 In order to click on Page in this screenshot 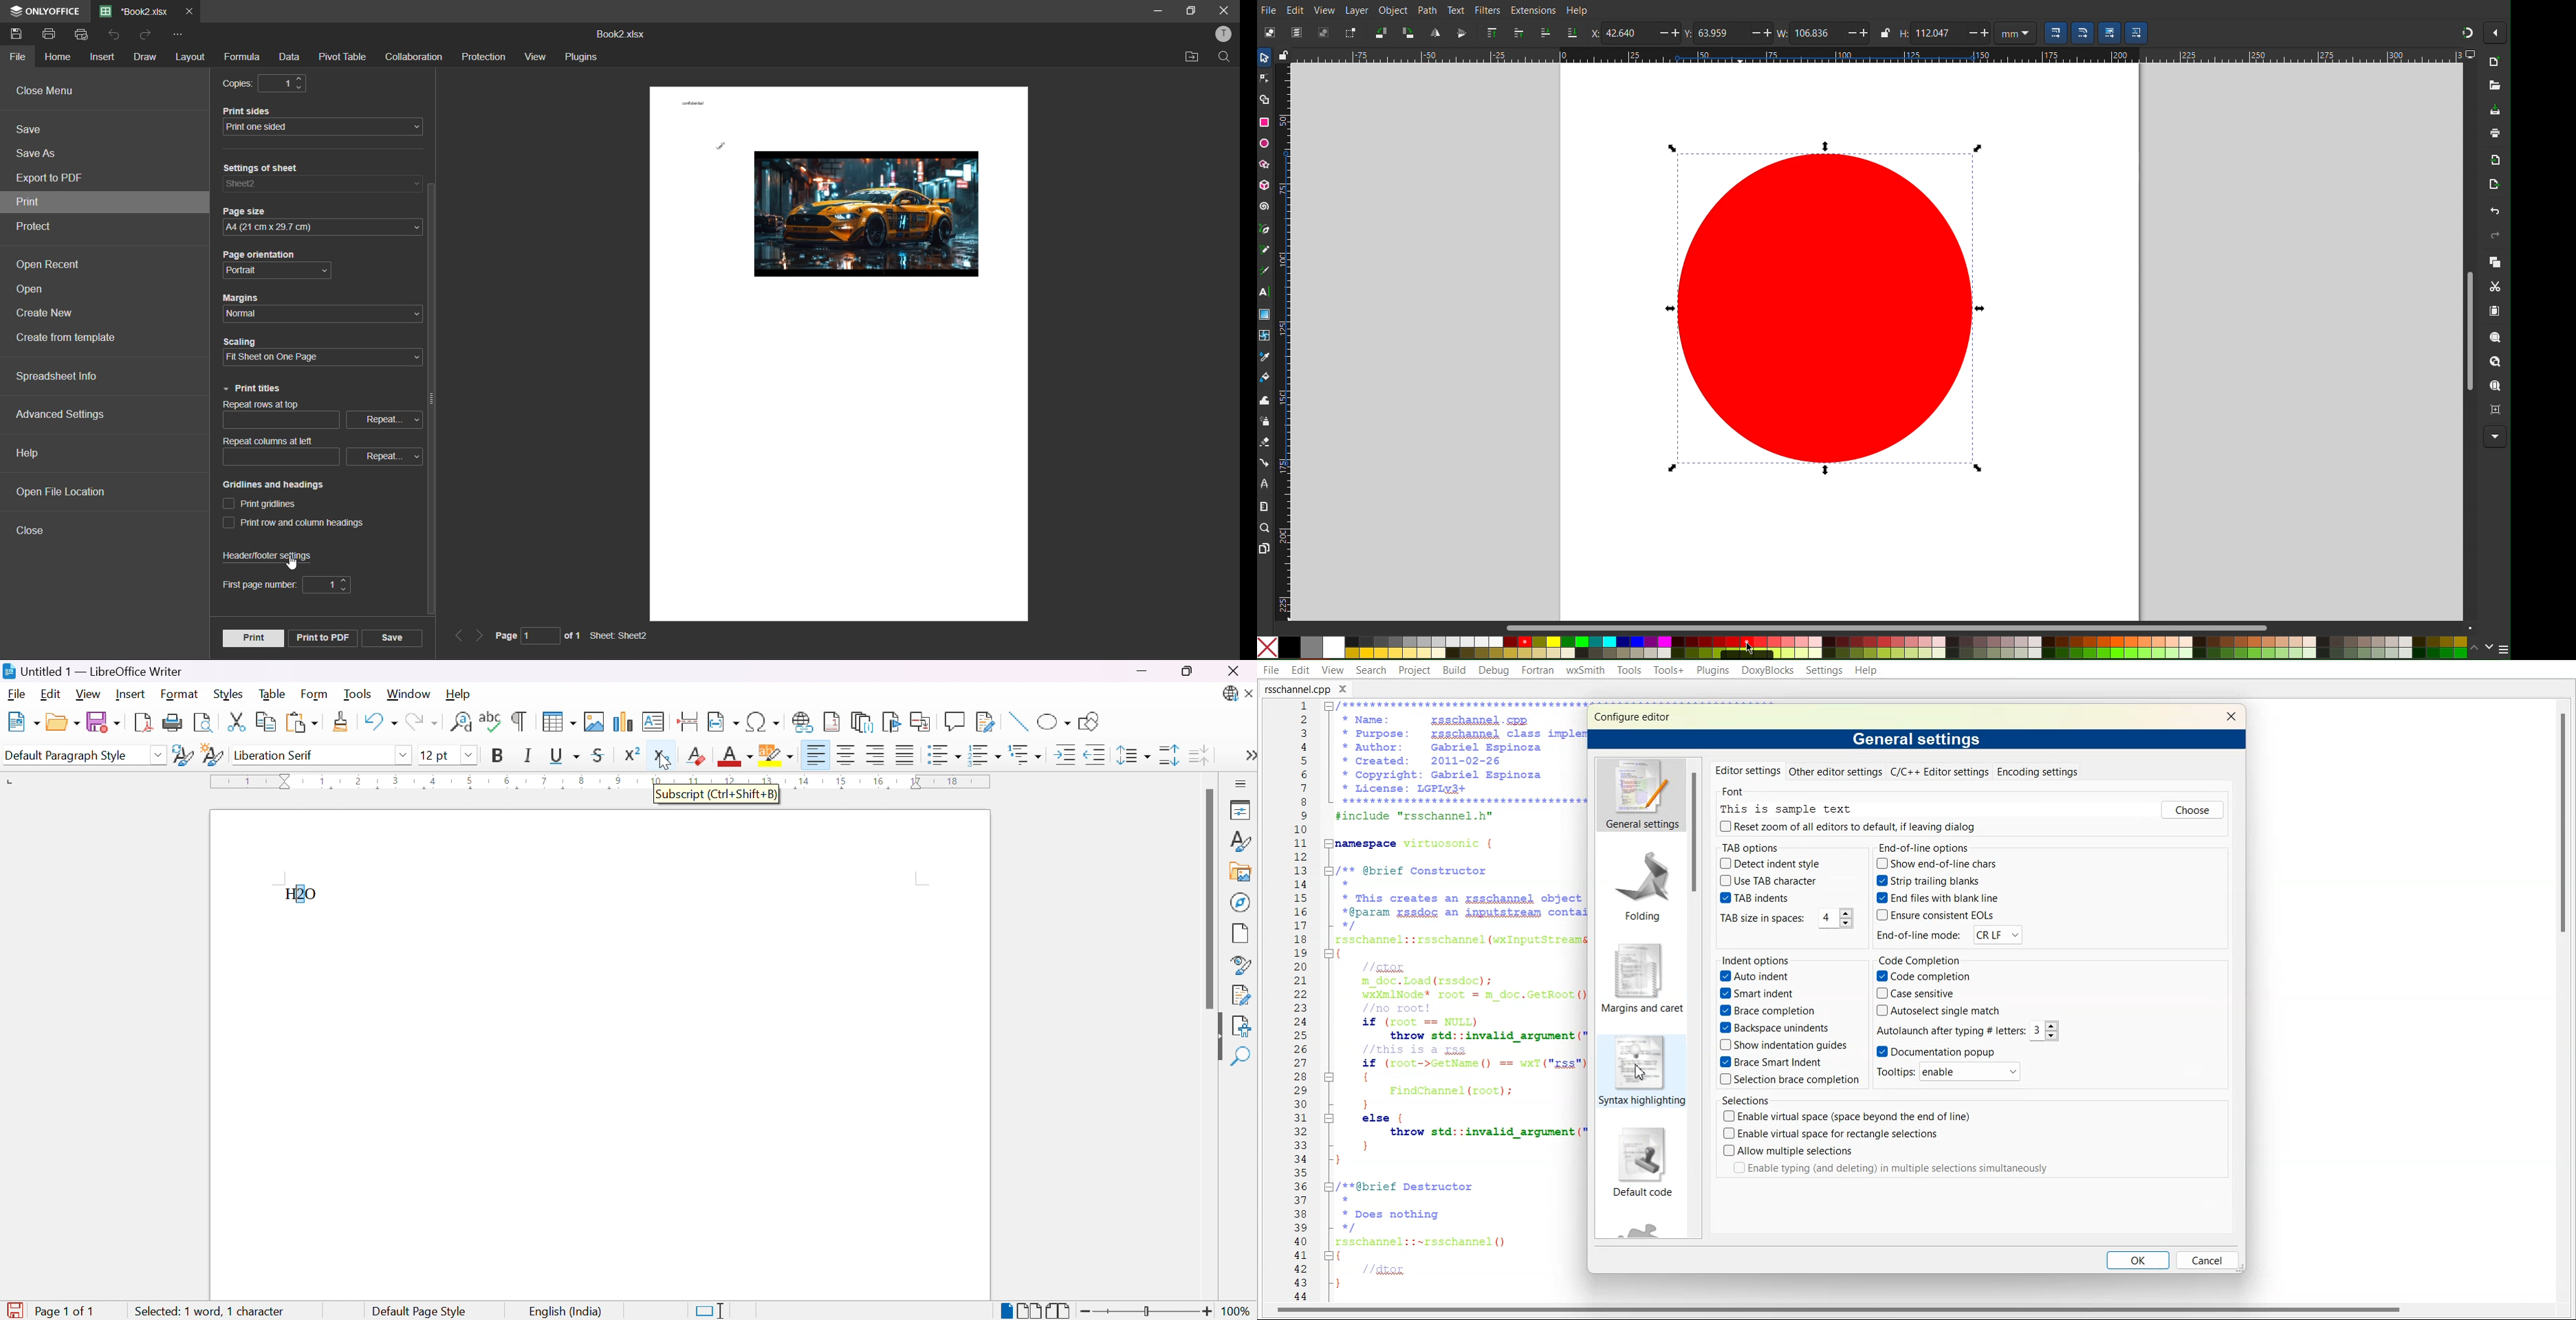, I will do `click(1242, 935)`.